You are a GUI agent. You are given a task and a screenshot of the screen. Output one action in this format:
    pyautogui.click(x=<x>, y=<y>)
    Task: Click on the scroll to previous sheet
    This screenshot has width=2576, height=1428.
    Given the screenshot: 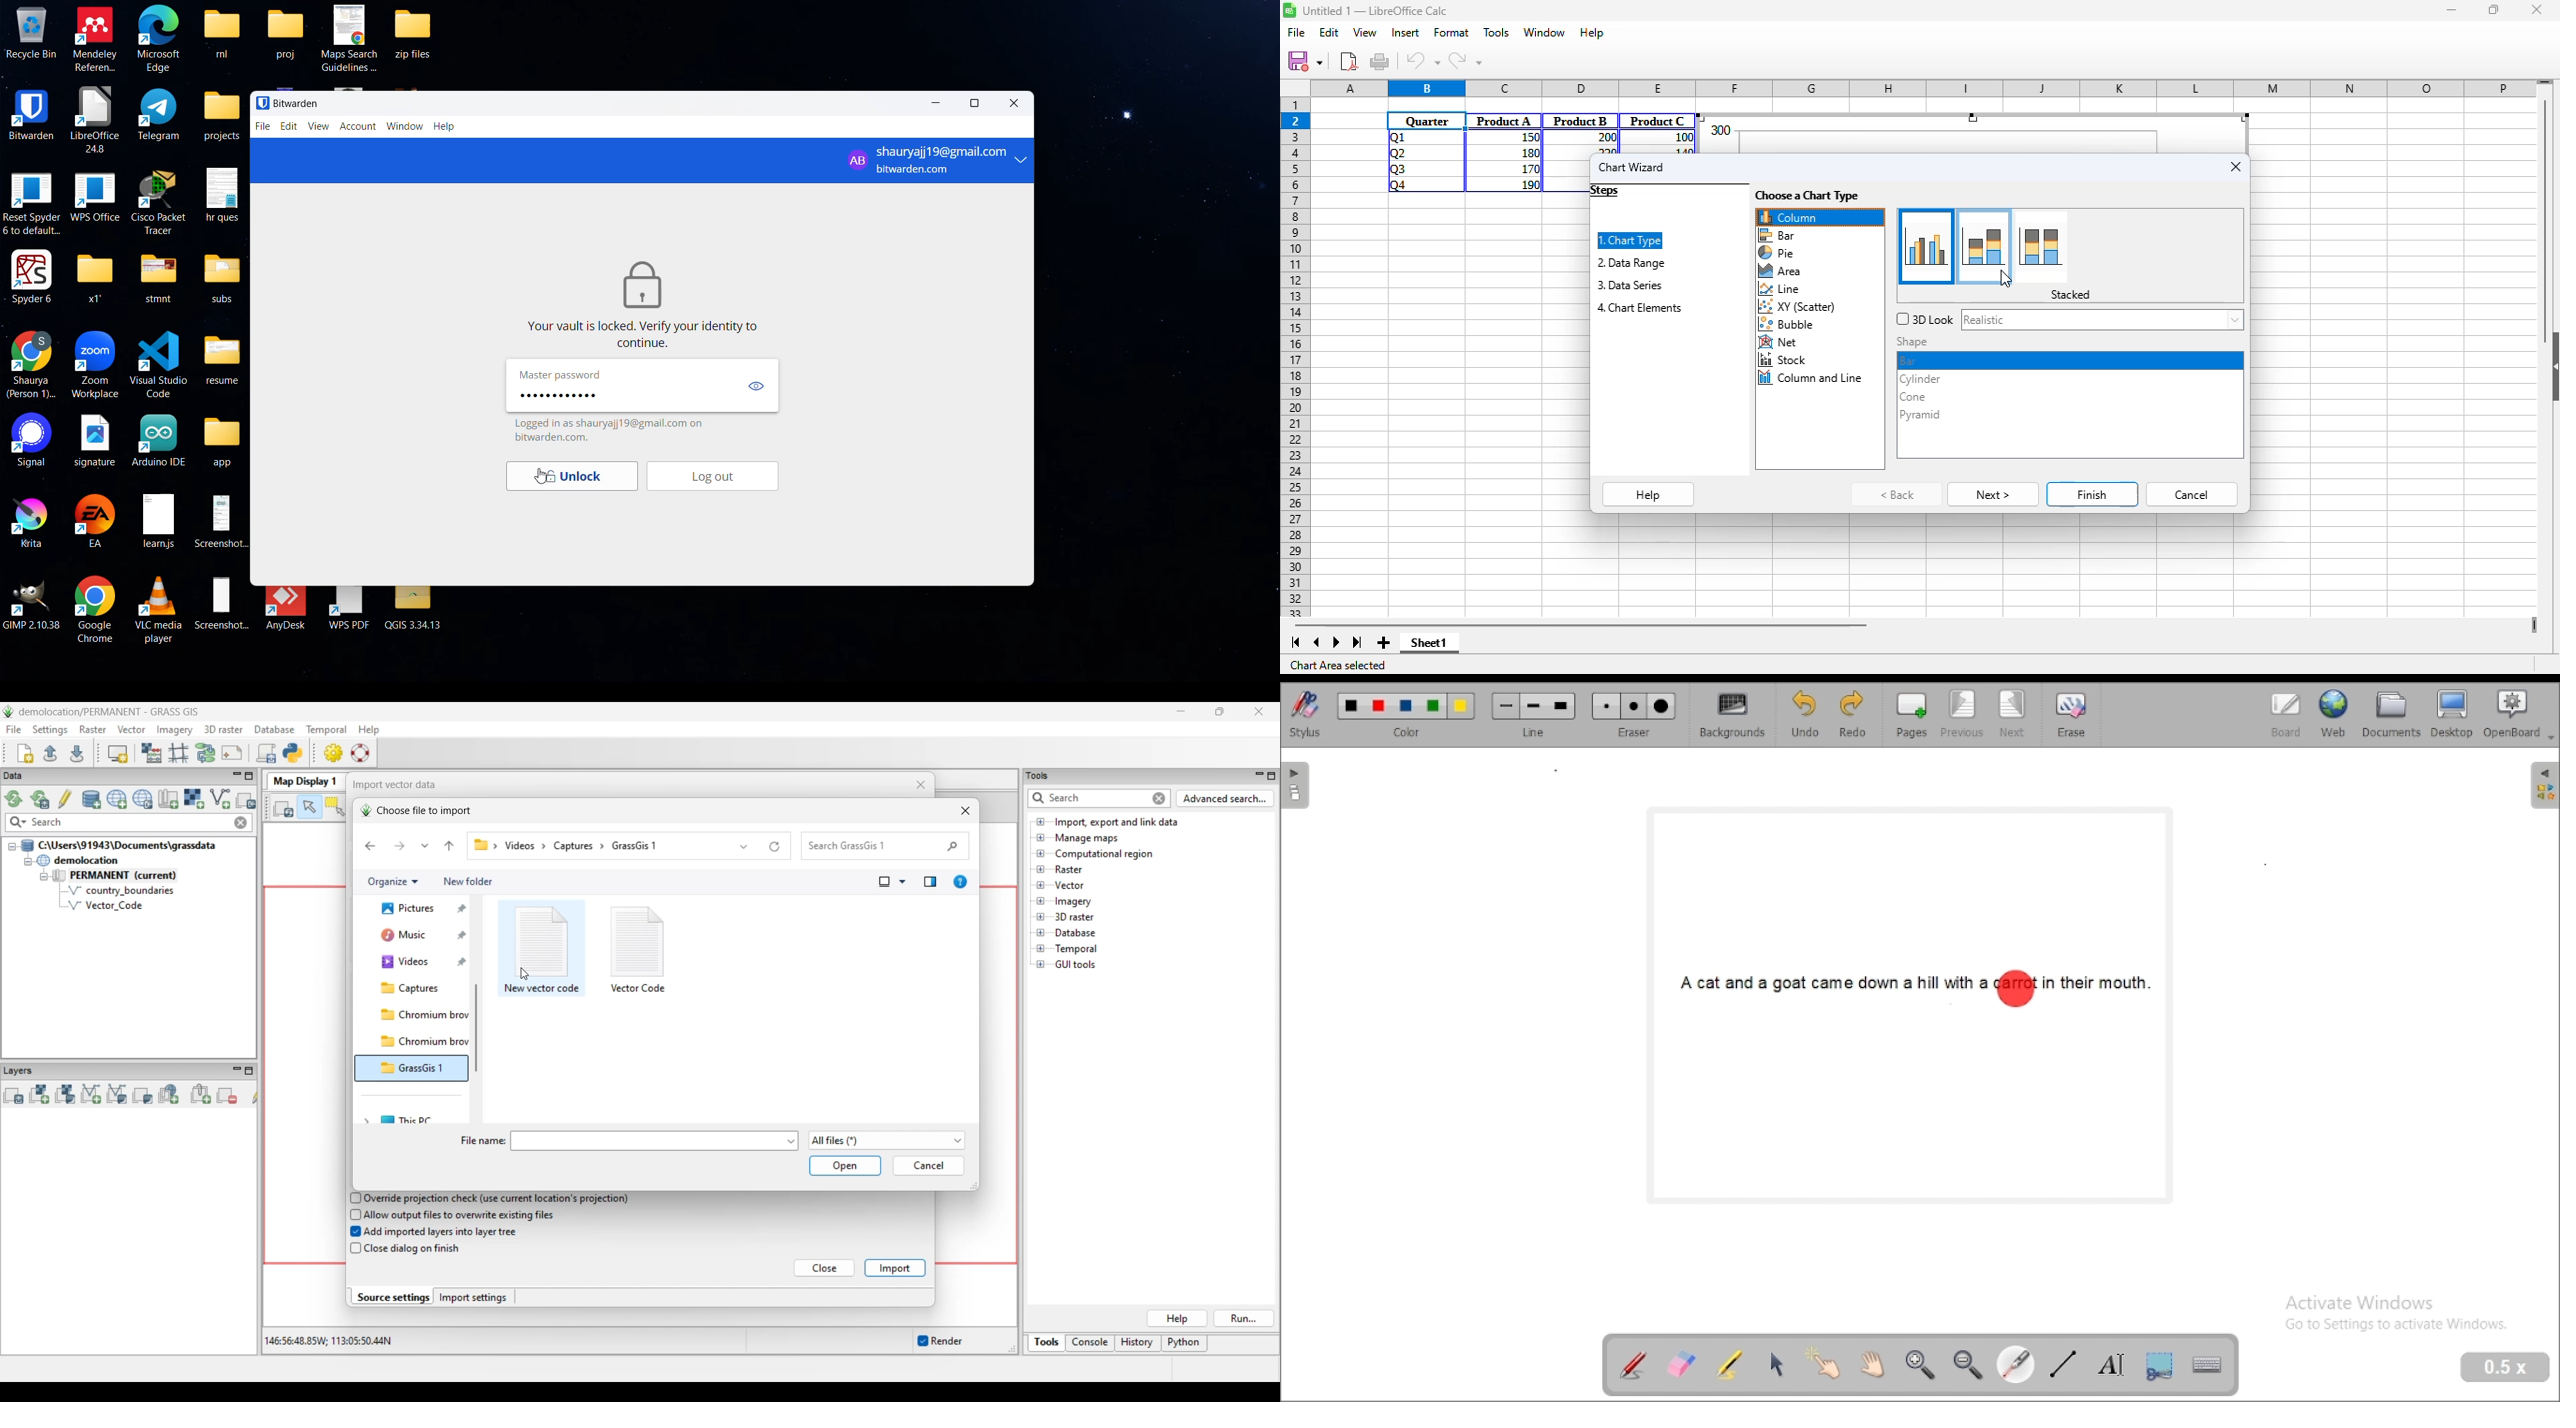 What is the action you would take?
    pyautogui.click(x=1317, y=643)
    